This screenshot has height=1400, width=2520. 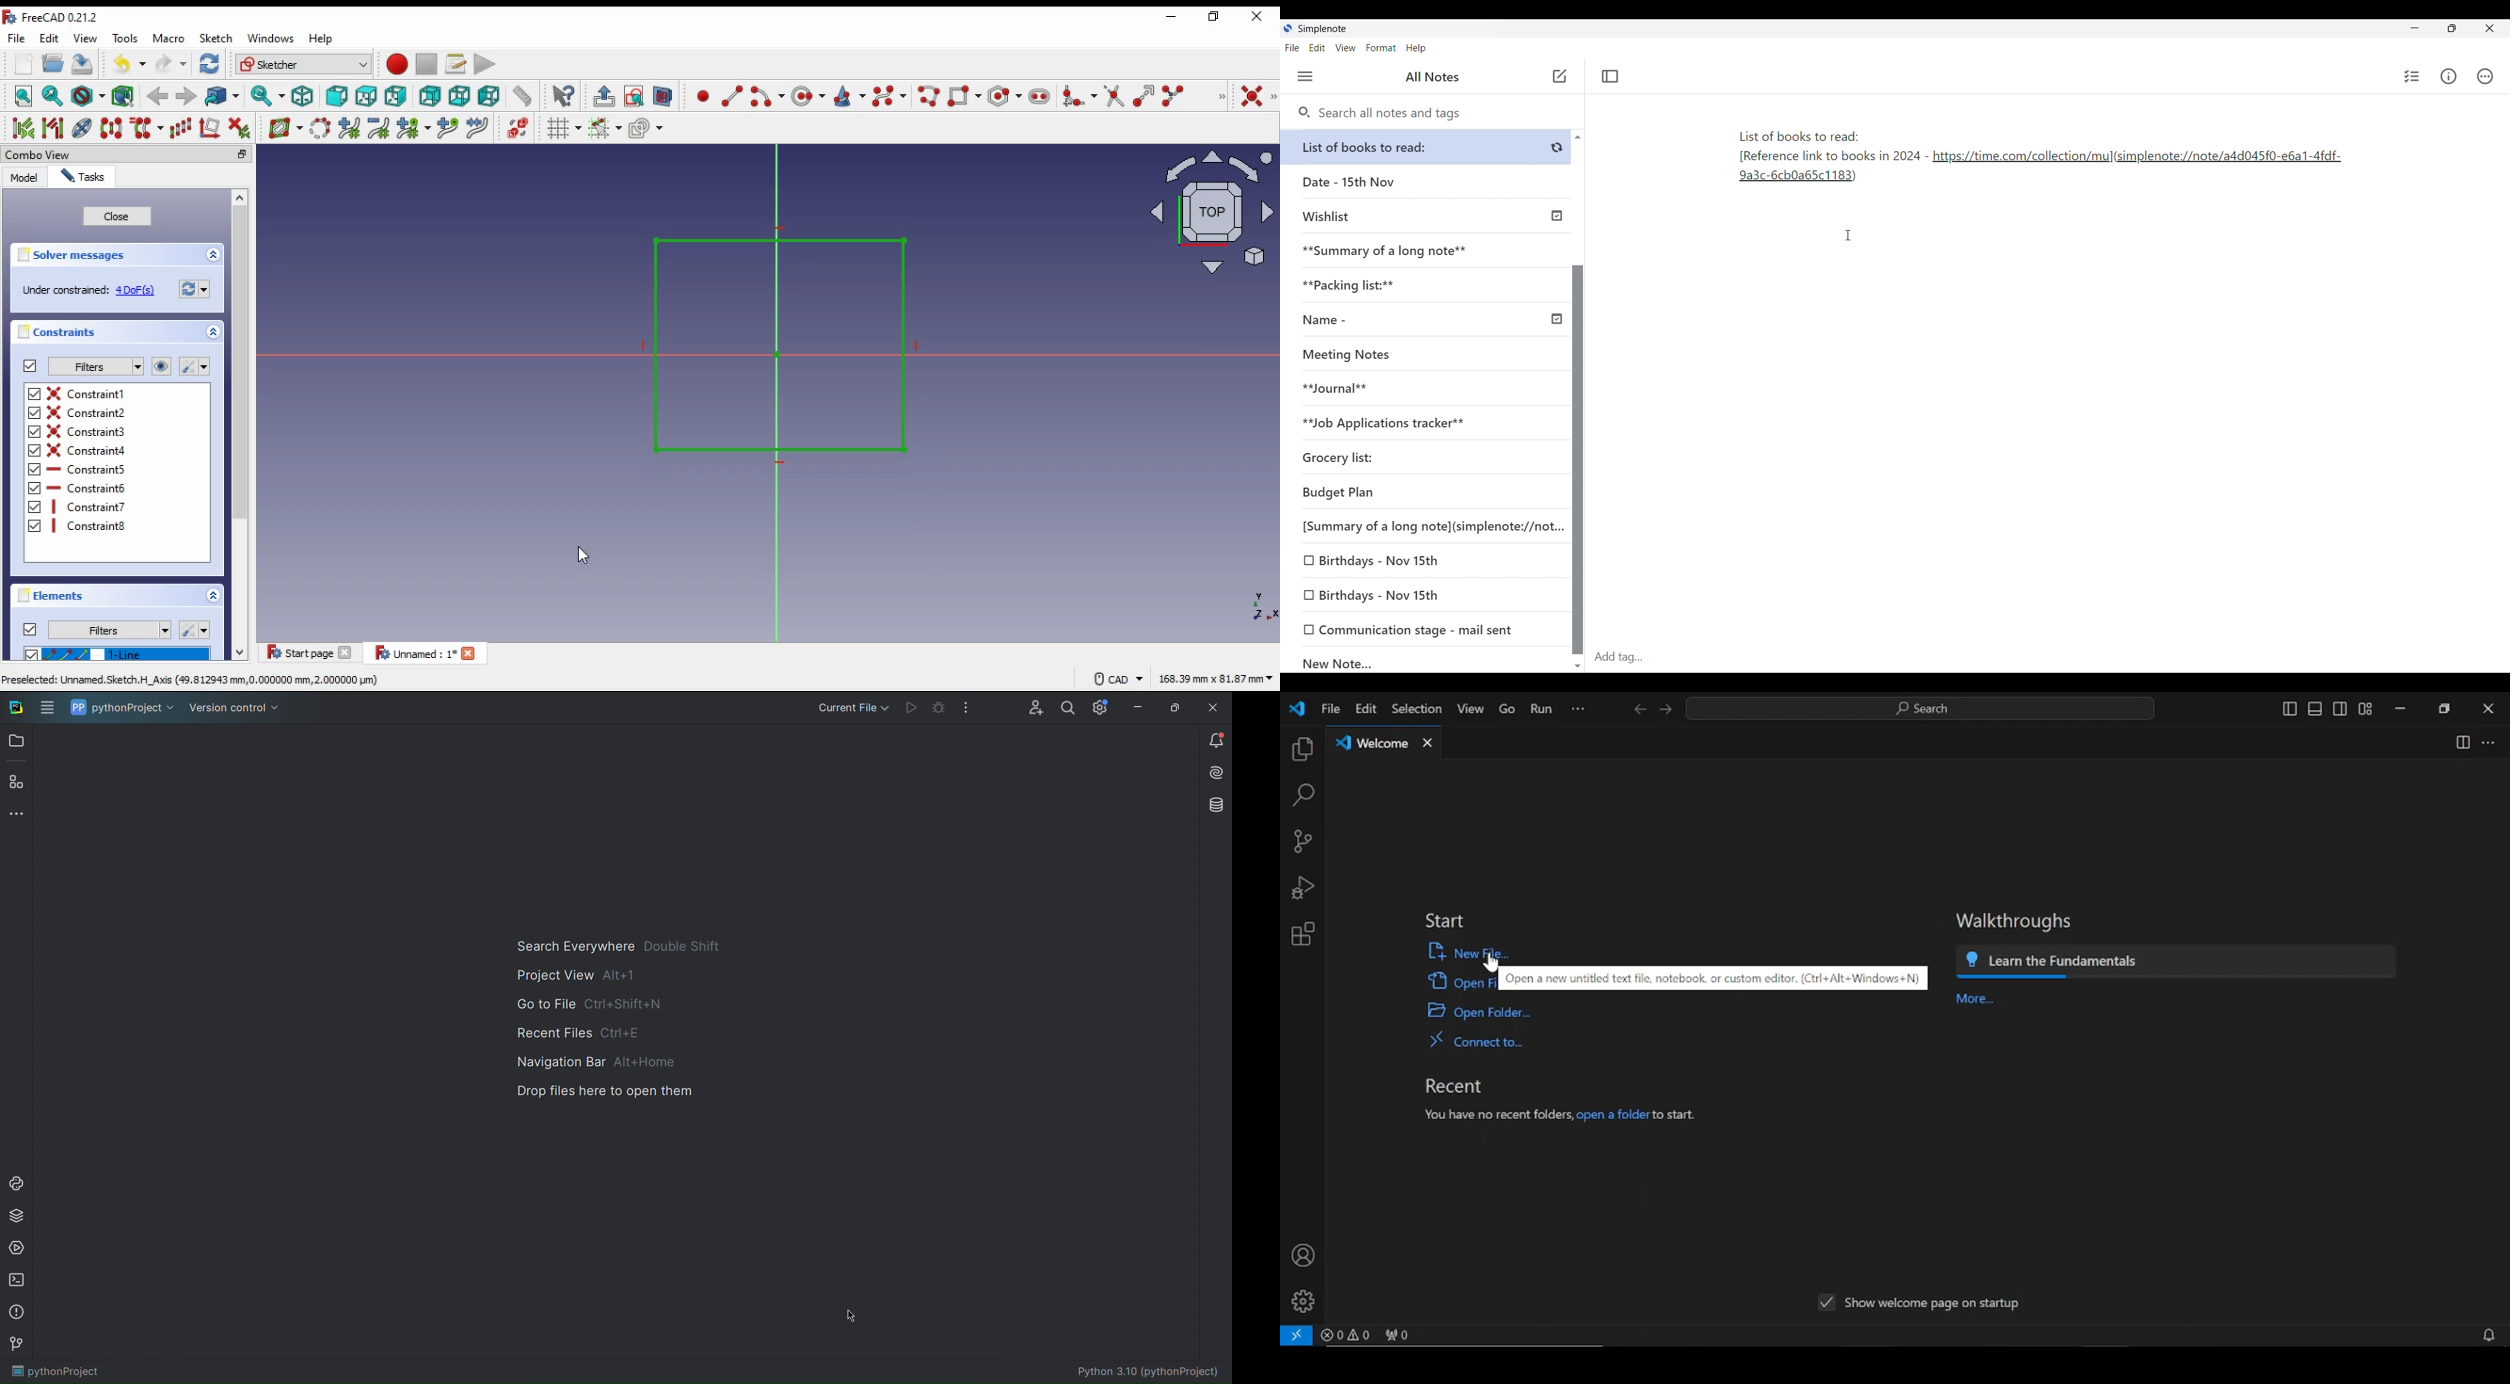 What do you see at coordinates (1610, 76) in the screenshot?
I see `Toggle focus mode` at bounding box center [1610, 76].